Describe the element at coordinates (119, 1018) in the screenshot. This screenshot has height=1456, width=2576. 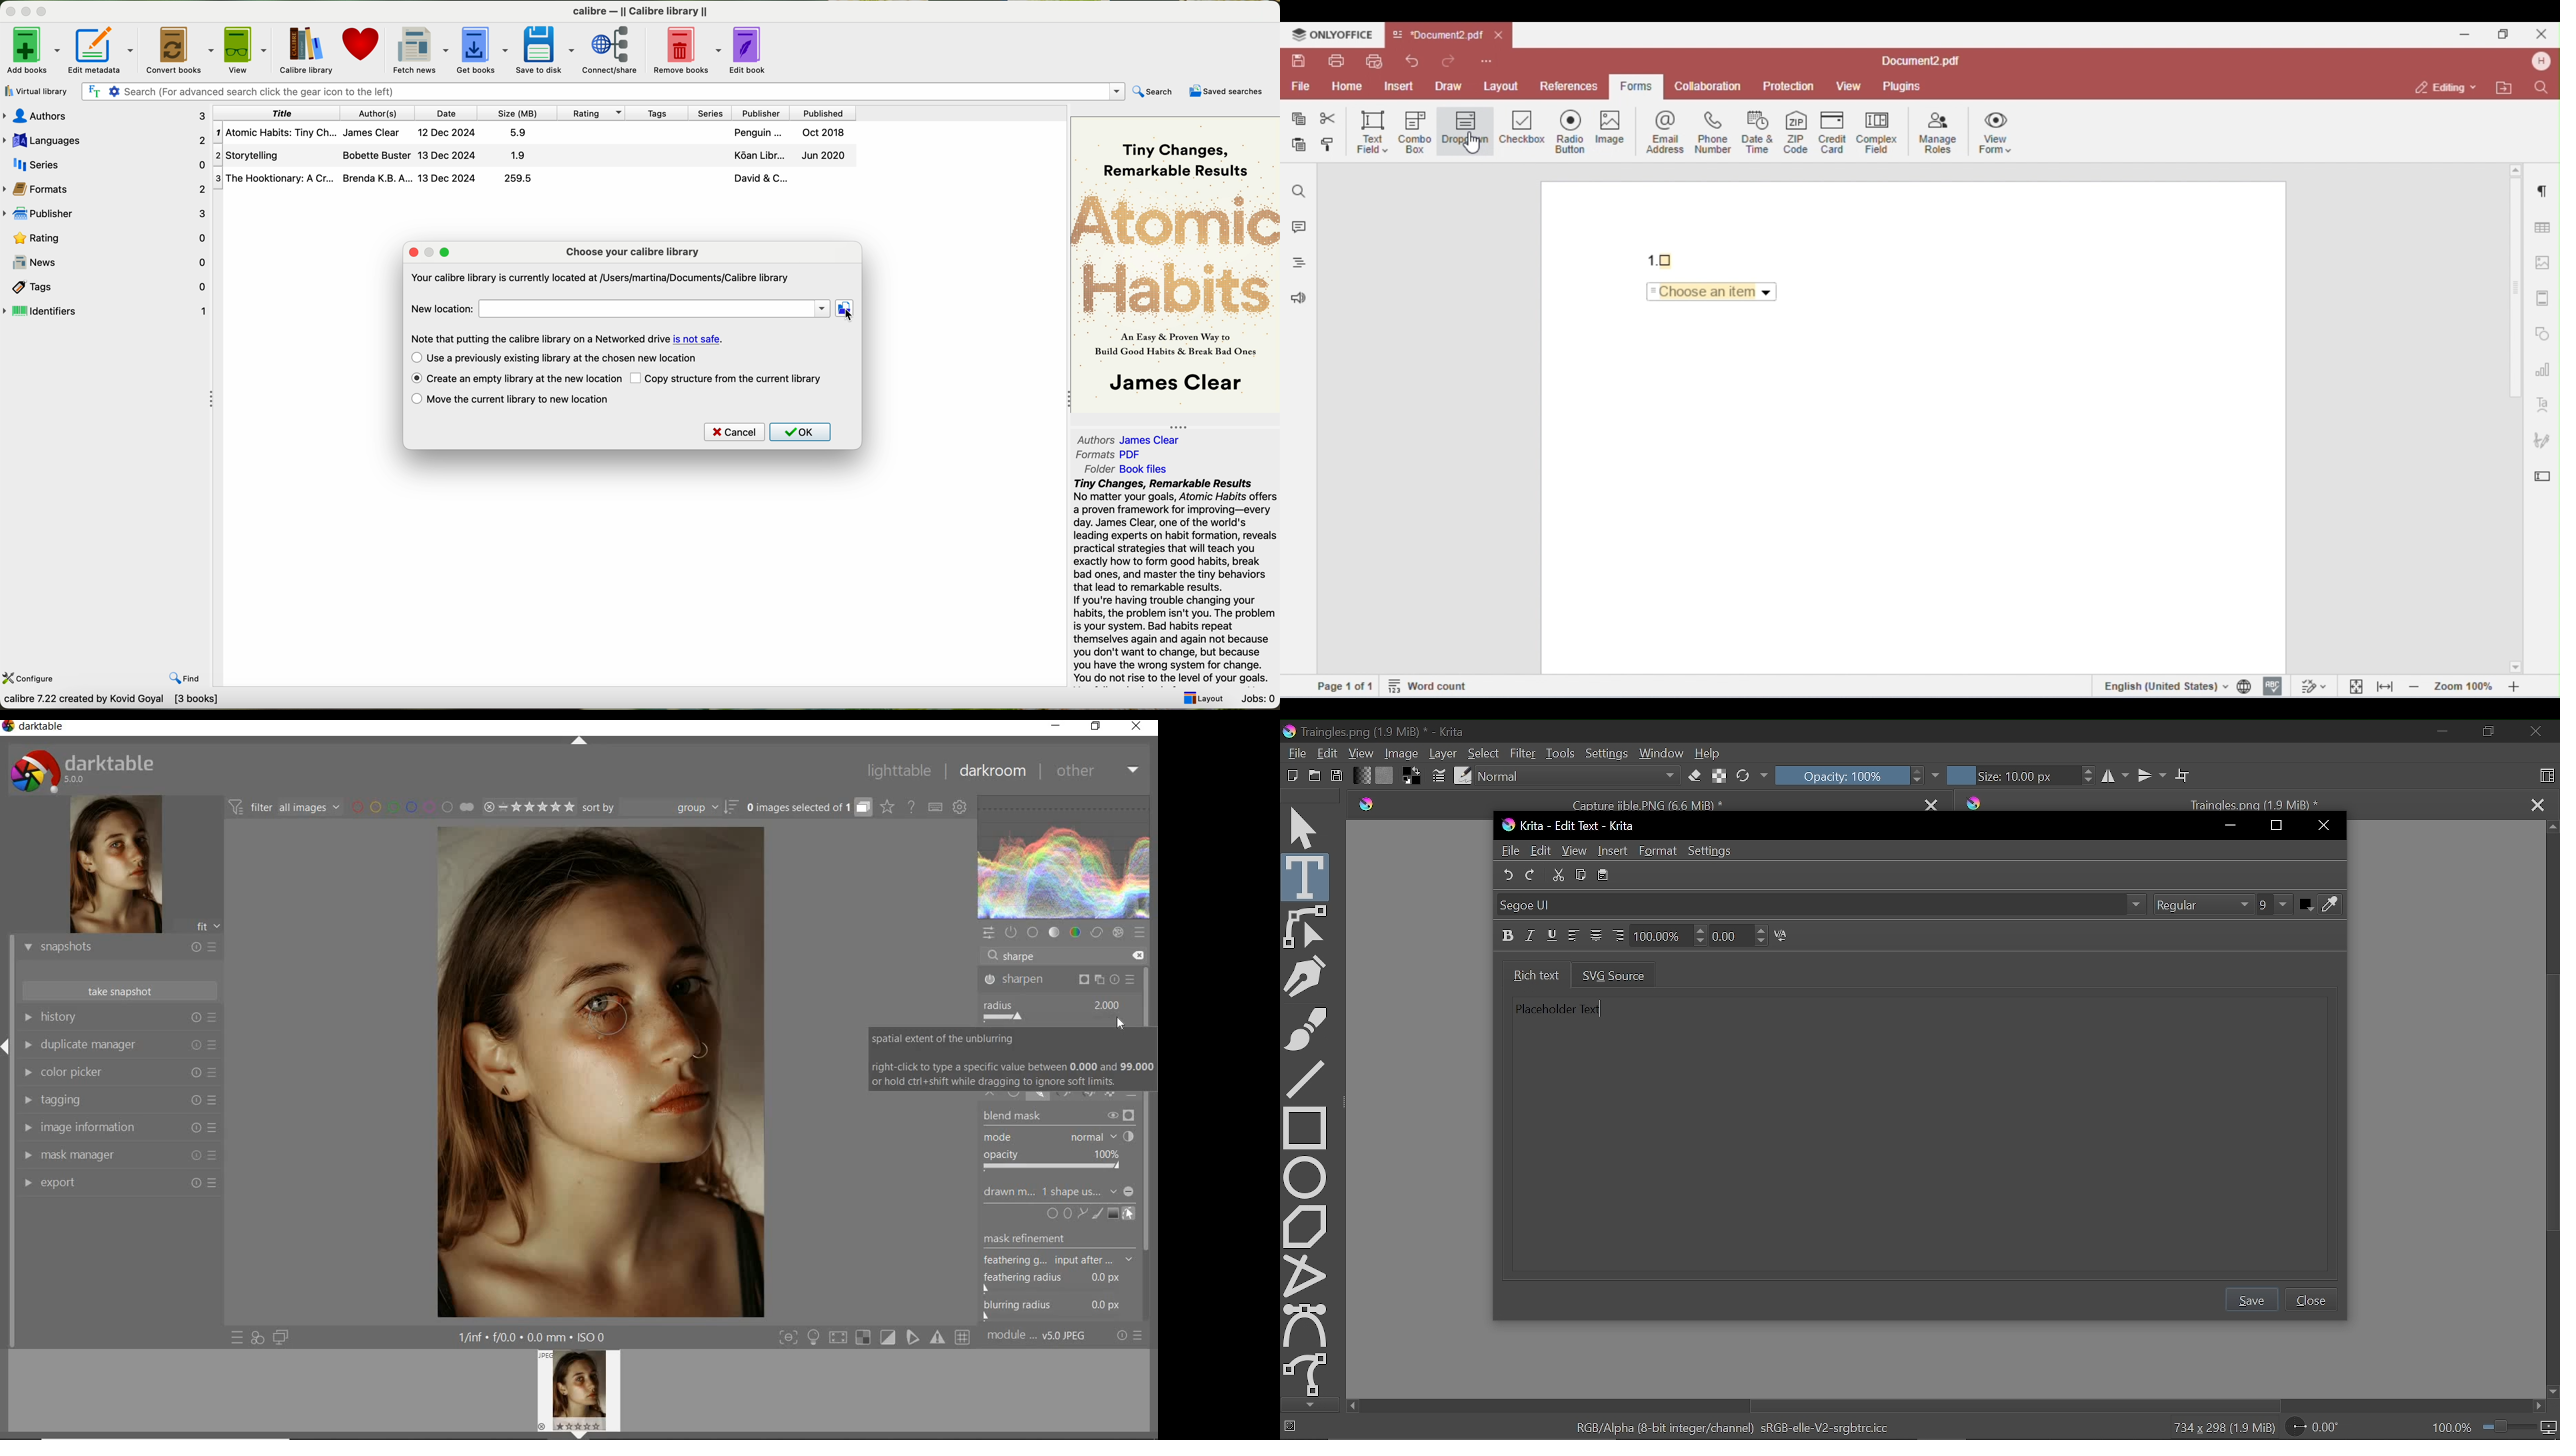
I see `history` at that location.